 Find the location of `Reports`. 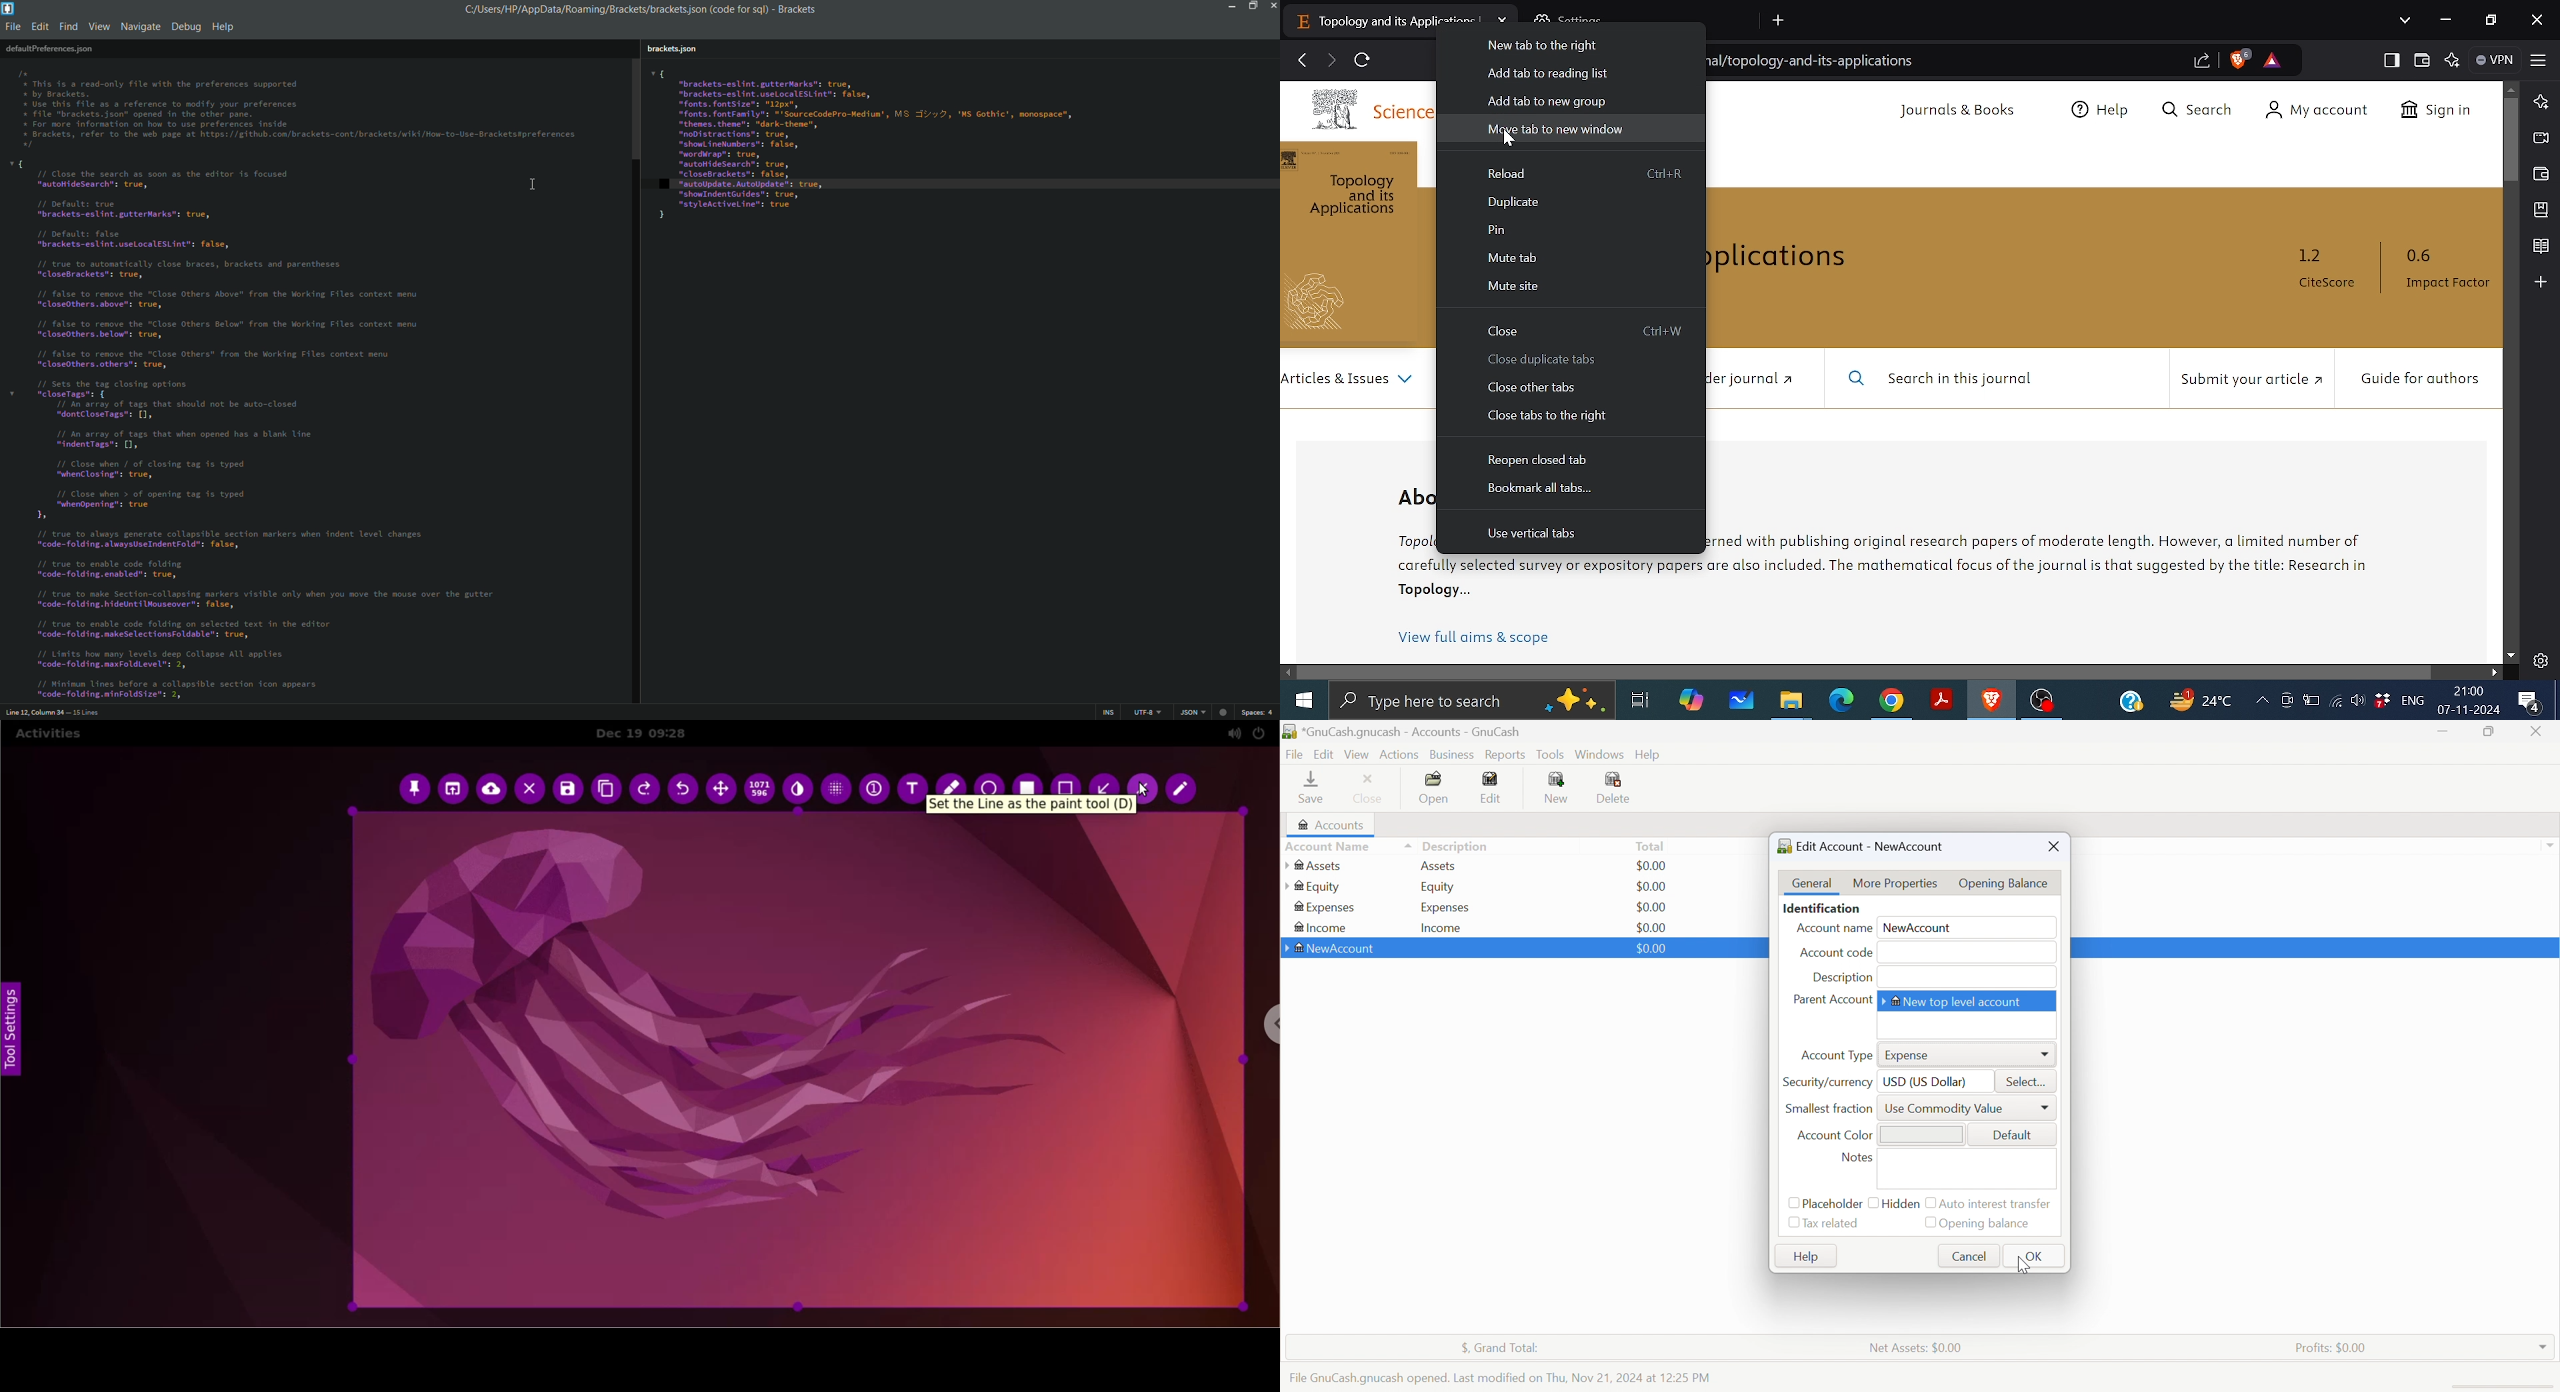

Reports is located at coordinates (1505, 755).